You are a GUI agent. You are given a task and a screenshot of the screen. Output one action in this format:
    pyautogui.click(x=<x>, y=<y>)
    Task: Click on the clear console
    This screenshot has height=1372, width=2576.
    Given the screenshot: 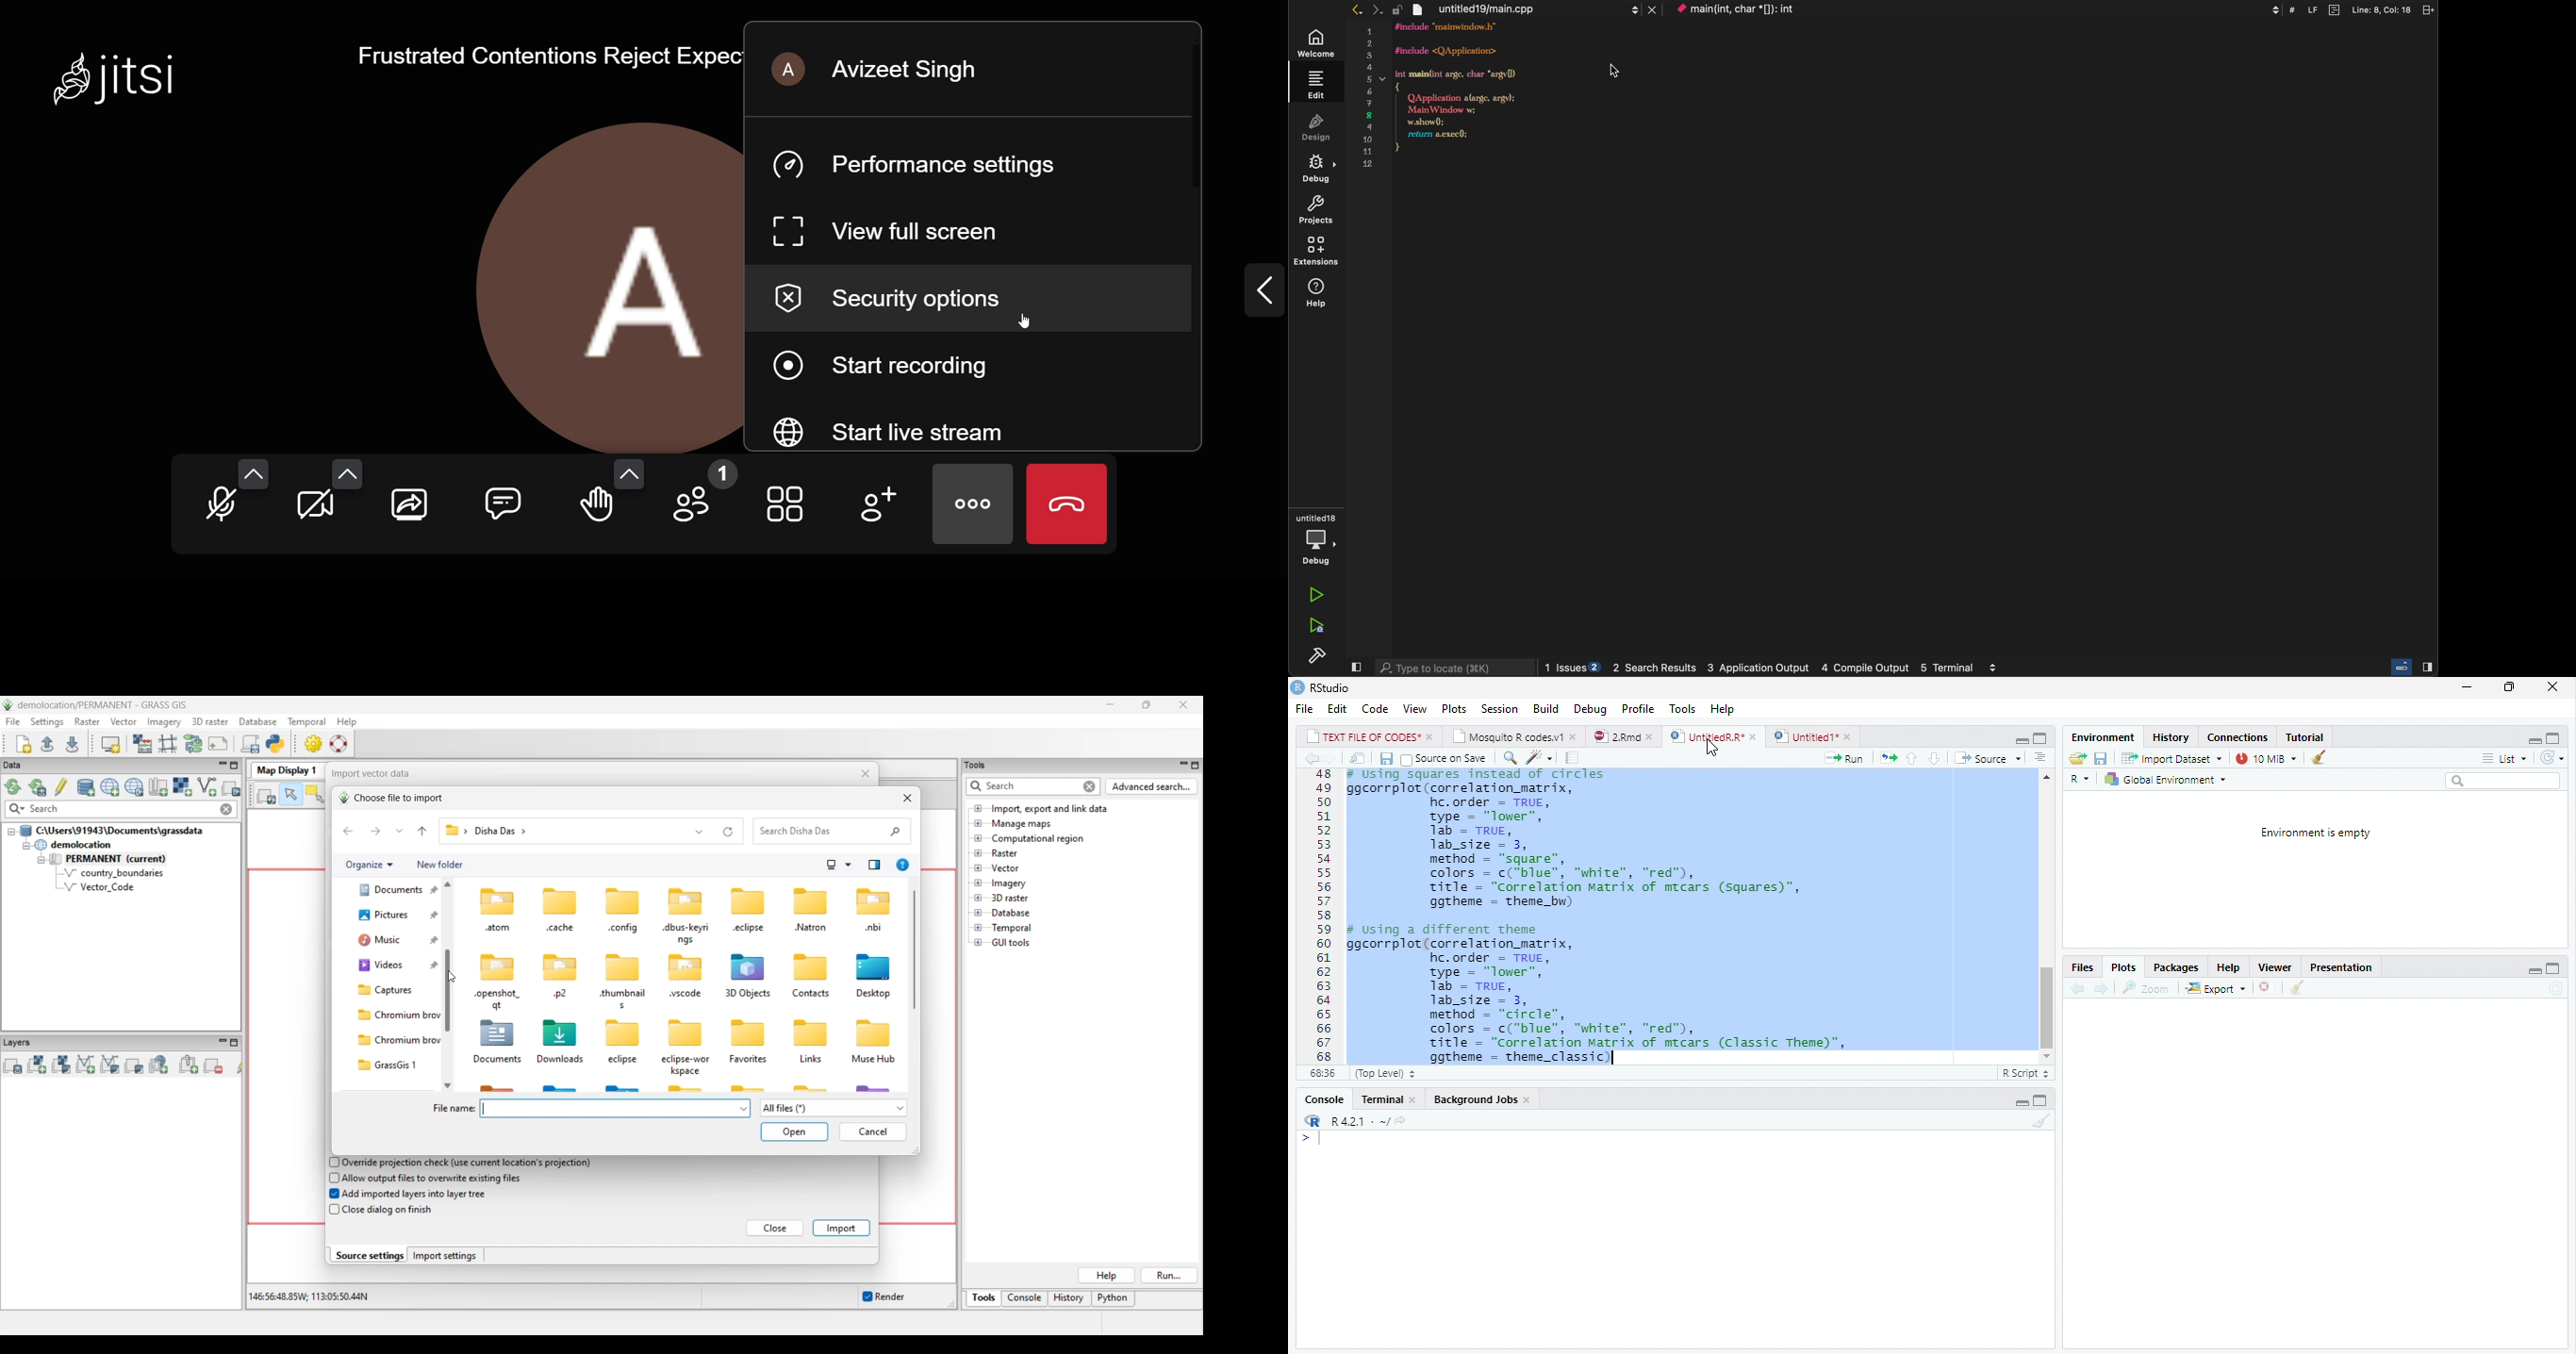 What is the action you would take?
    pyautogui.click(x=2042, y=1121)
    